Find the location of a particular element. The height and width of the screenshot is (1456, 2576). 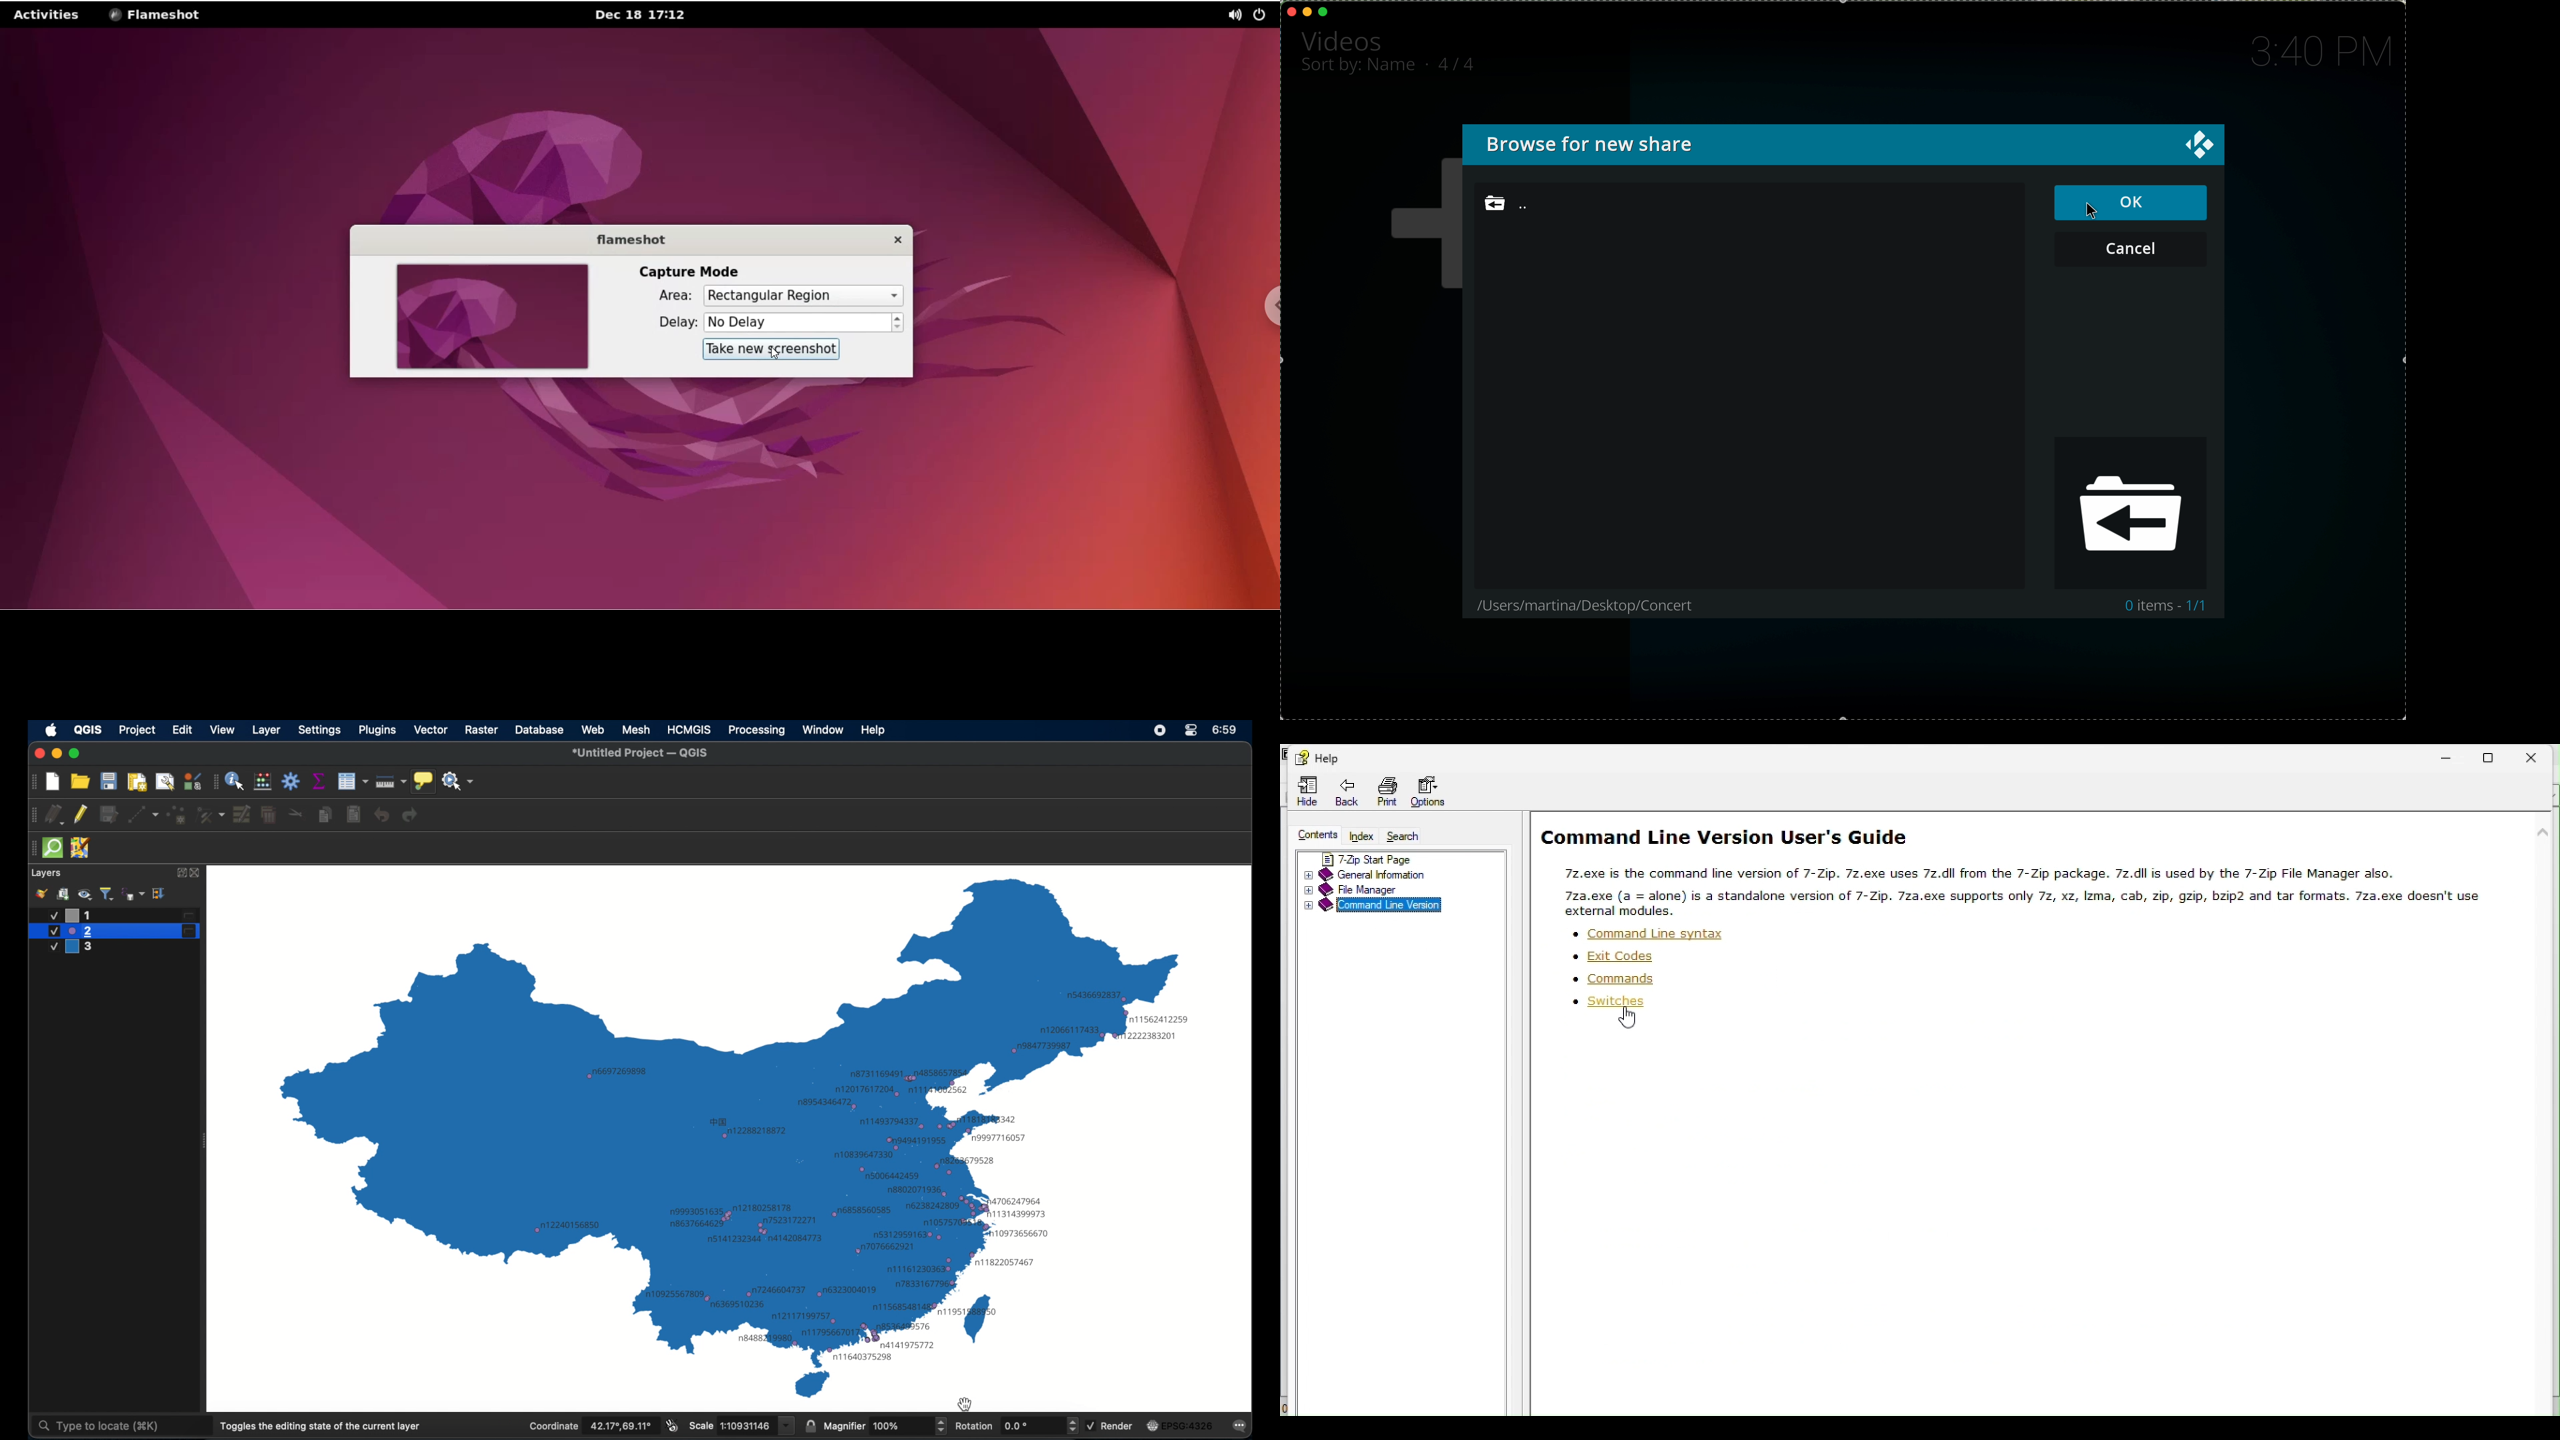

. is located at coordinates (1430, 64).